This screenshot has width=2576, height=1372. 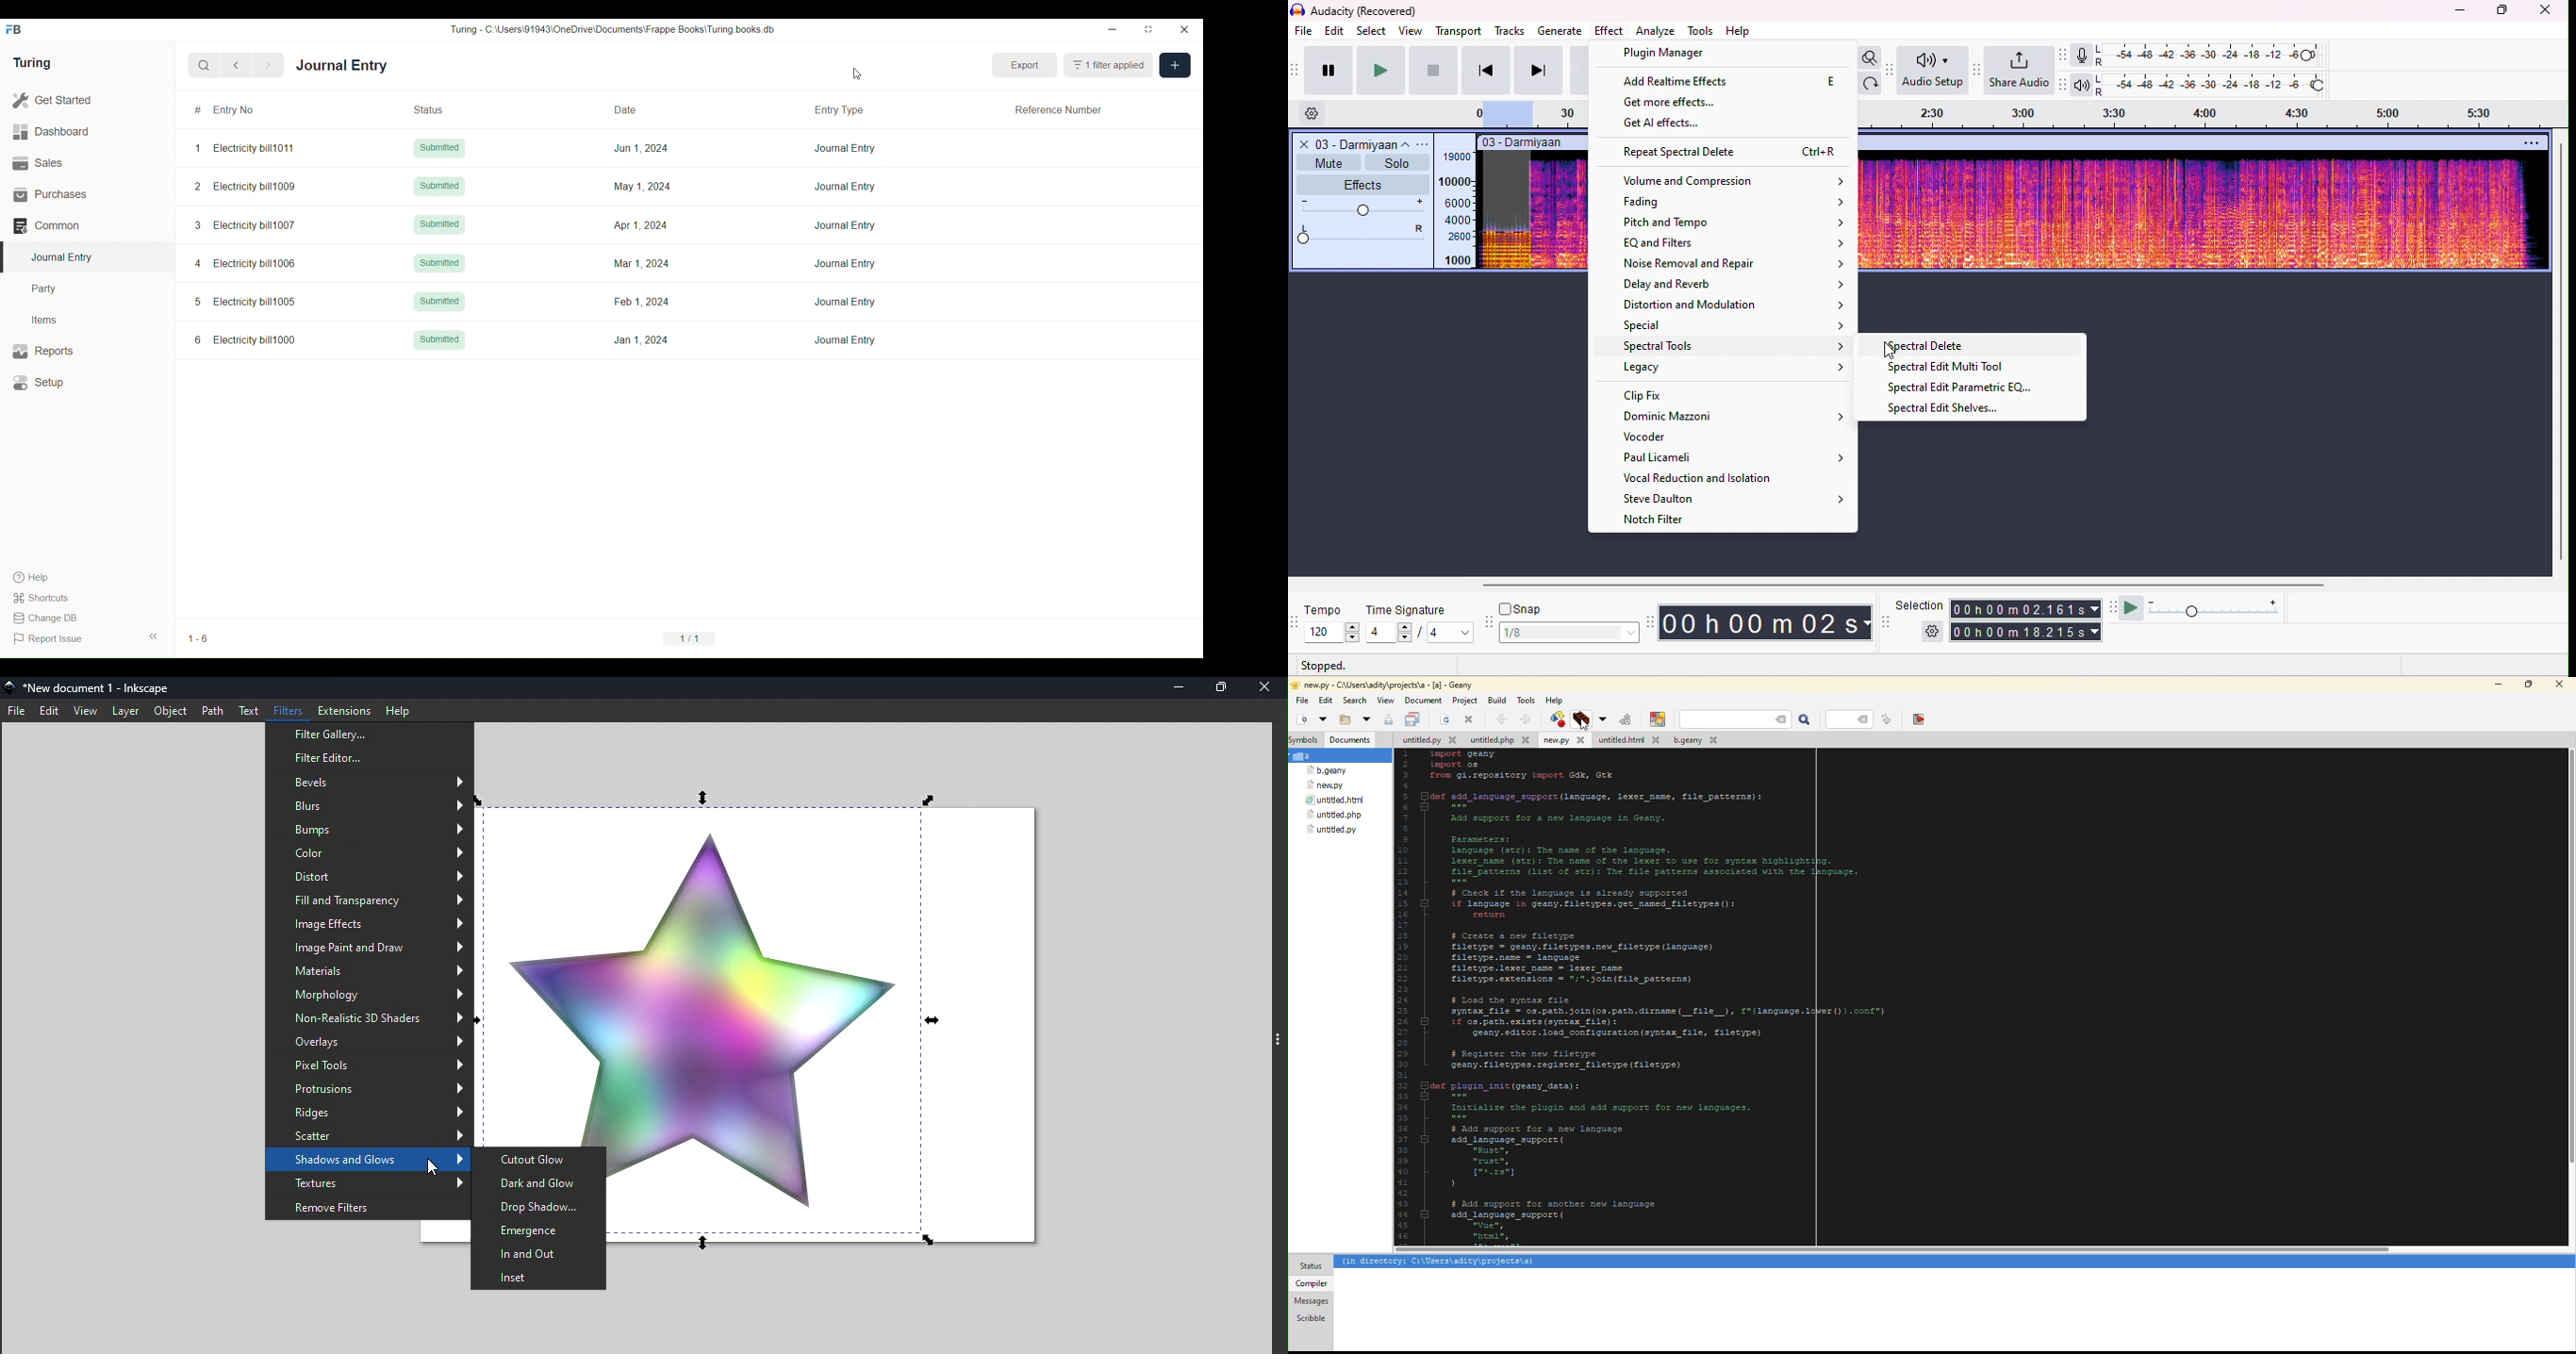 What do you see at coordinates (342, 65) in the screenshot?
I see `Journal Entry` at bounding box center [342, 65].